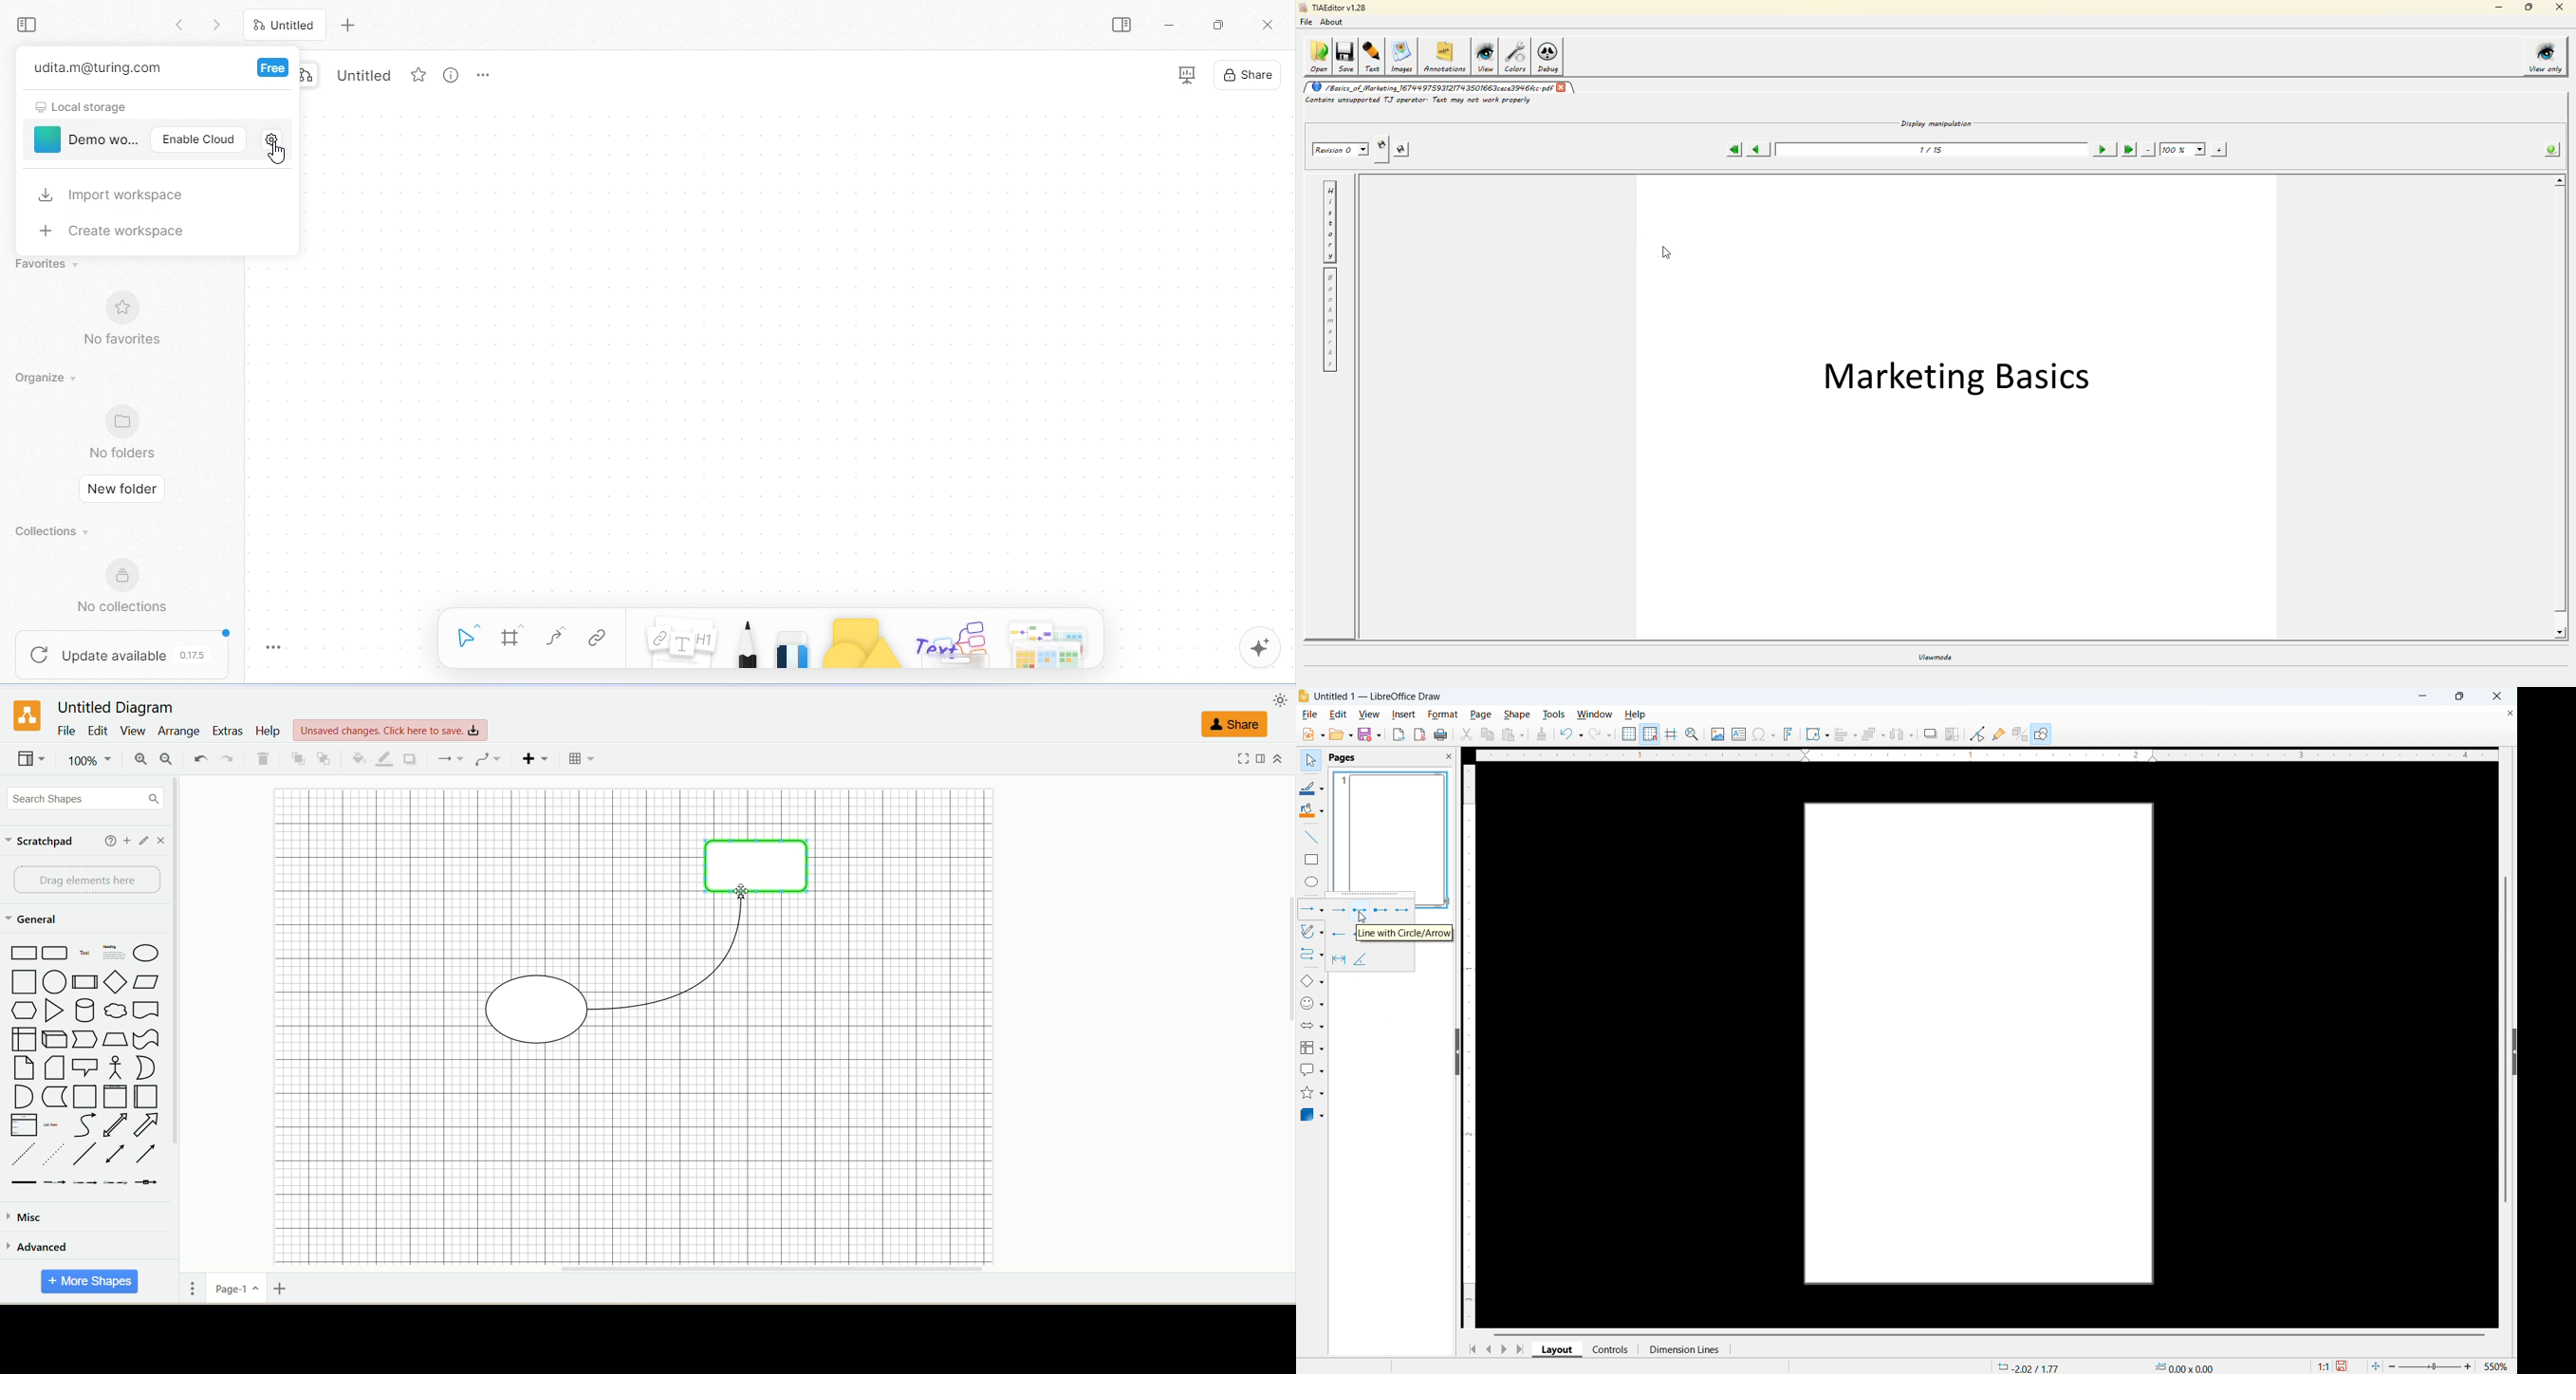  What do you see at coordinates (2023, 1044) in the screenshot?
I see `Page ` at bounding box center [2023, 1044].